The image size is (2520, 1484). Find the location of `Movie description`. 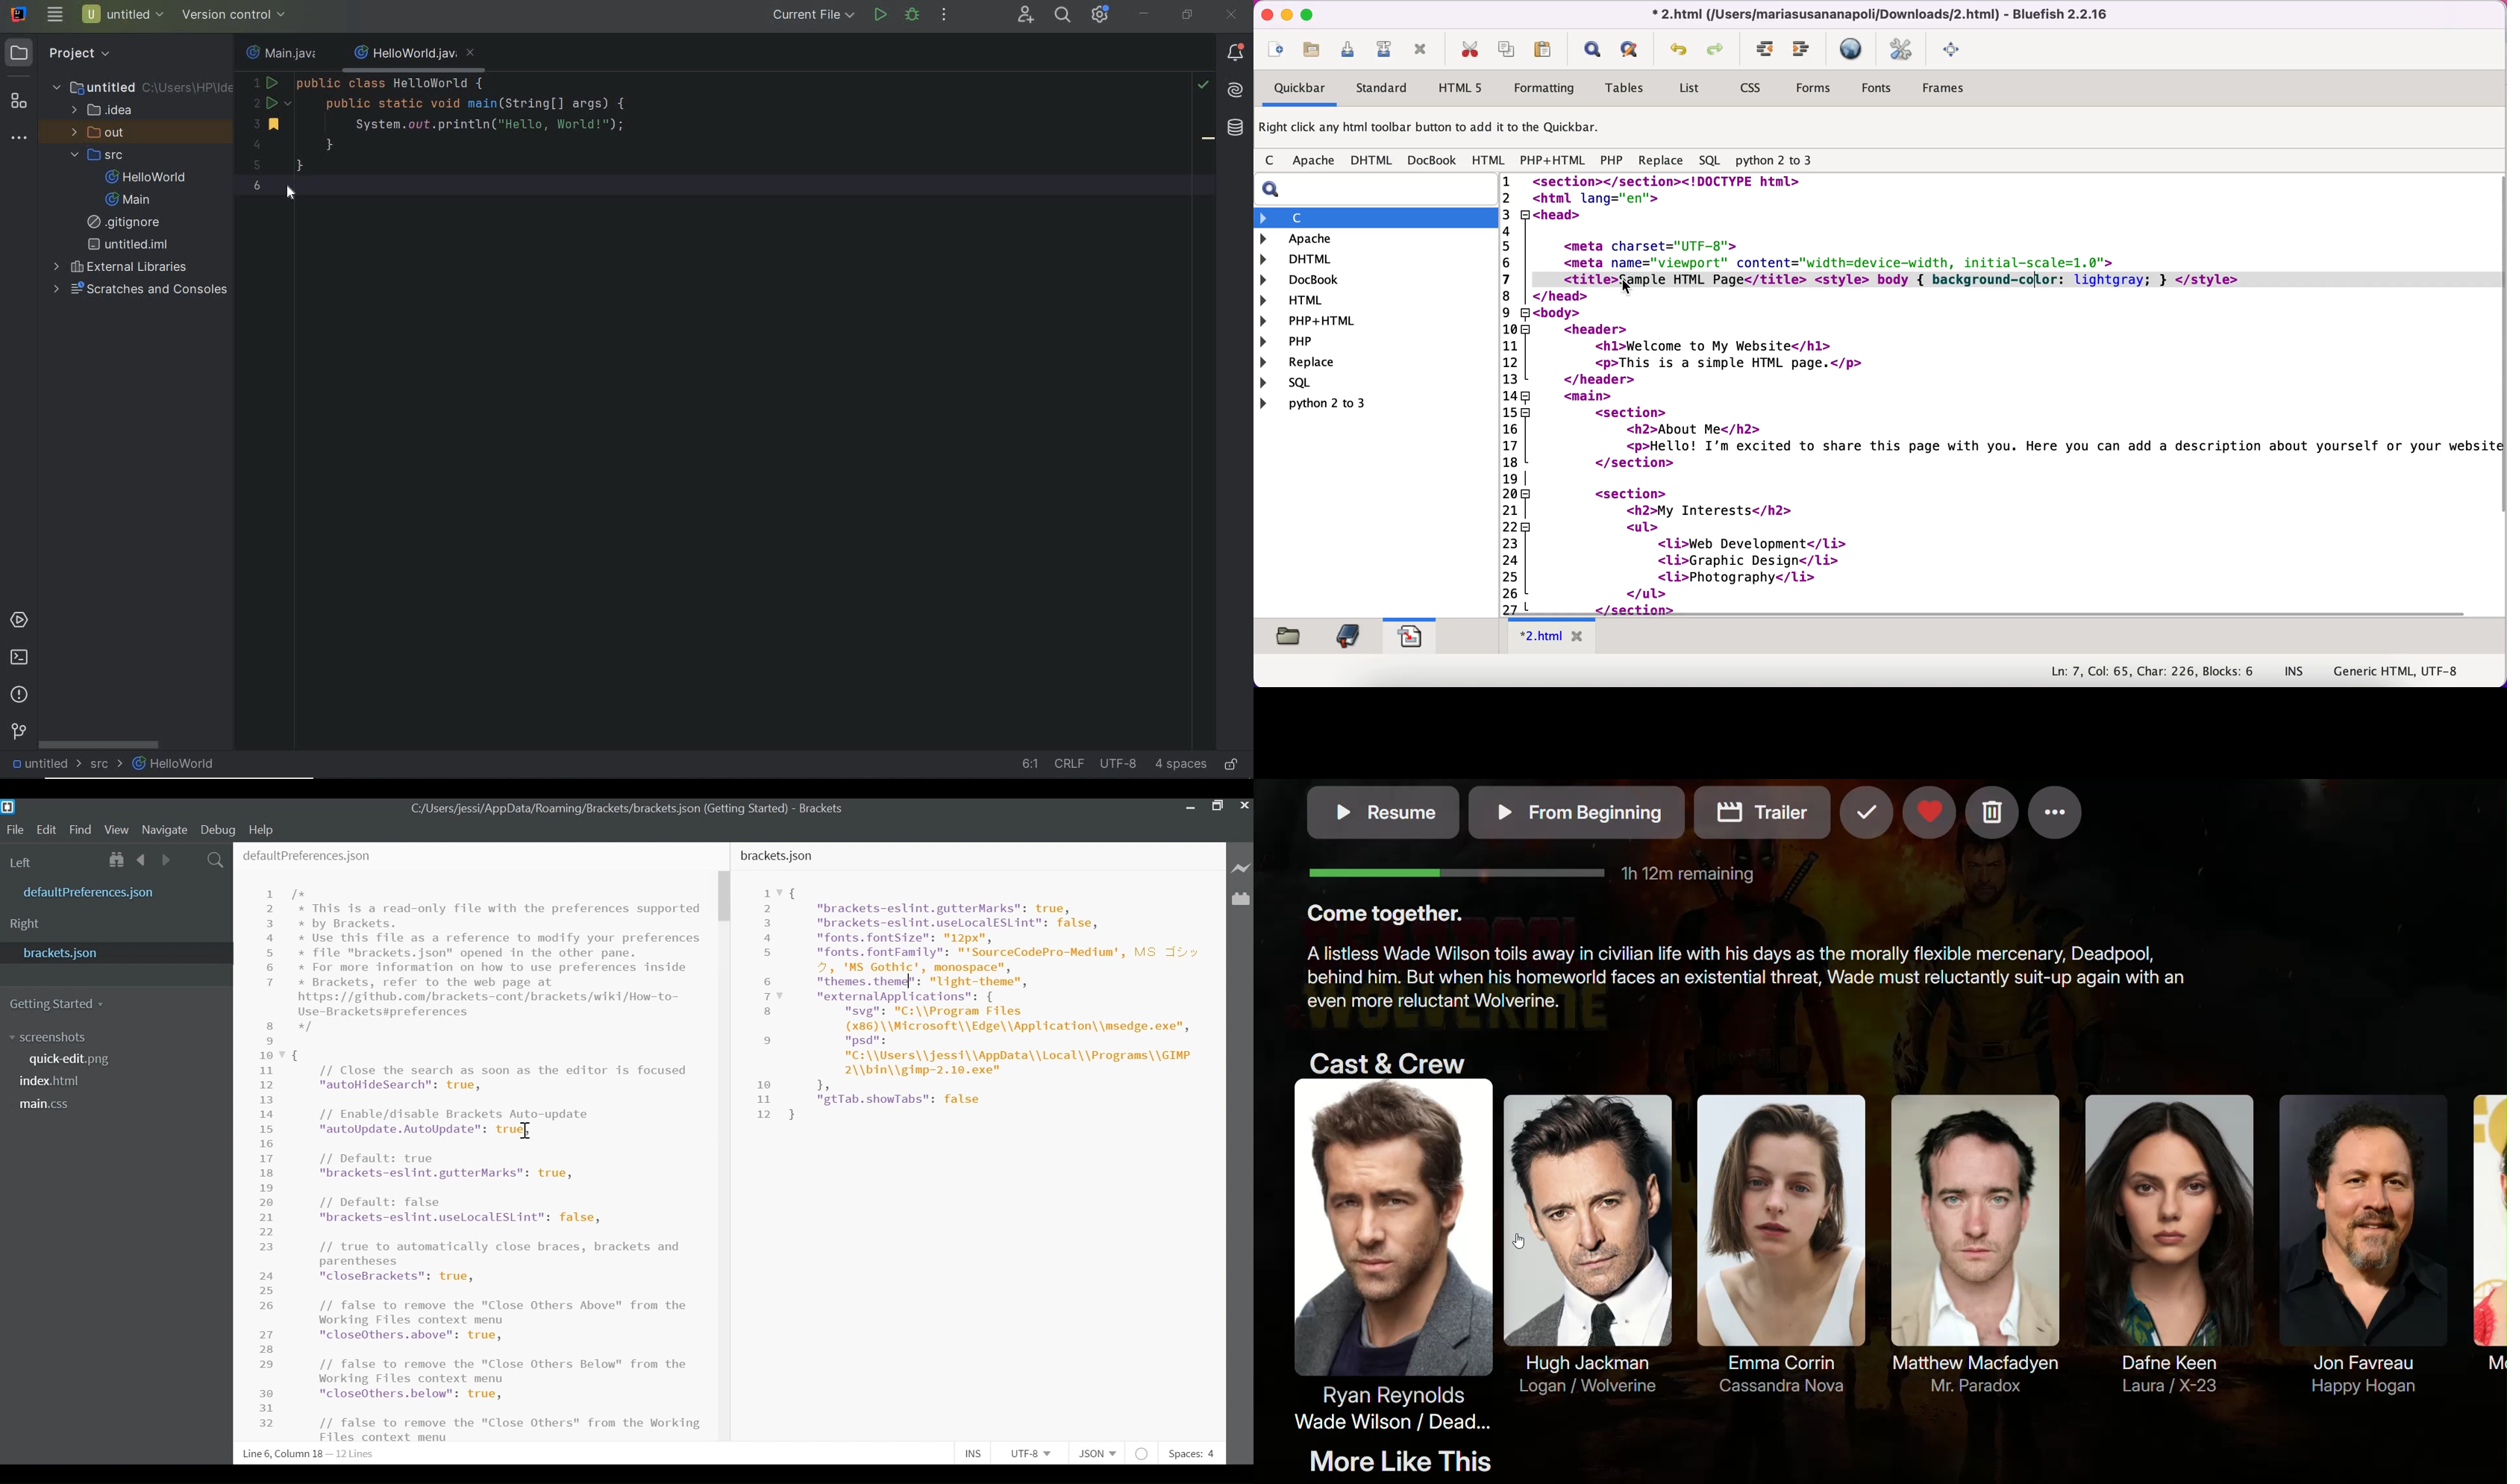

Movie description is located at coordinates (1746, 983).